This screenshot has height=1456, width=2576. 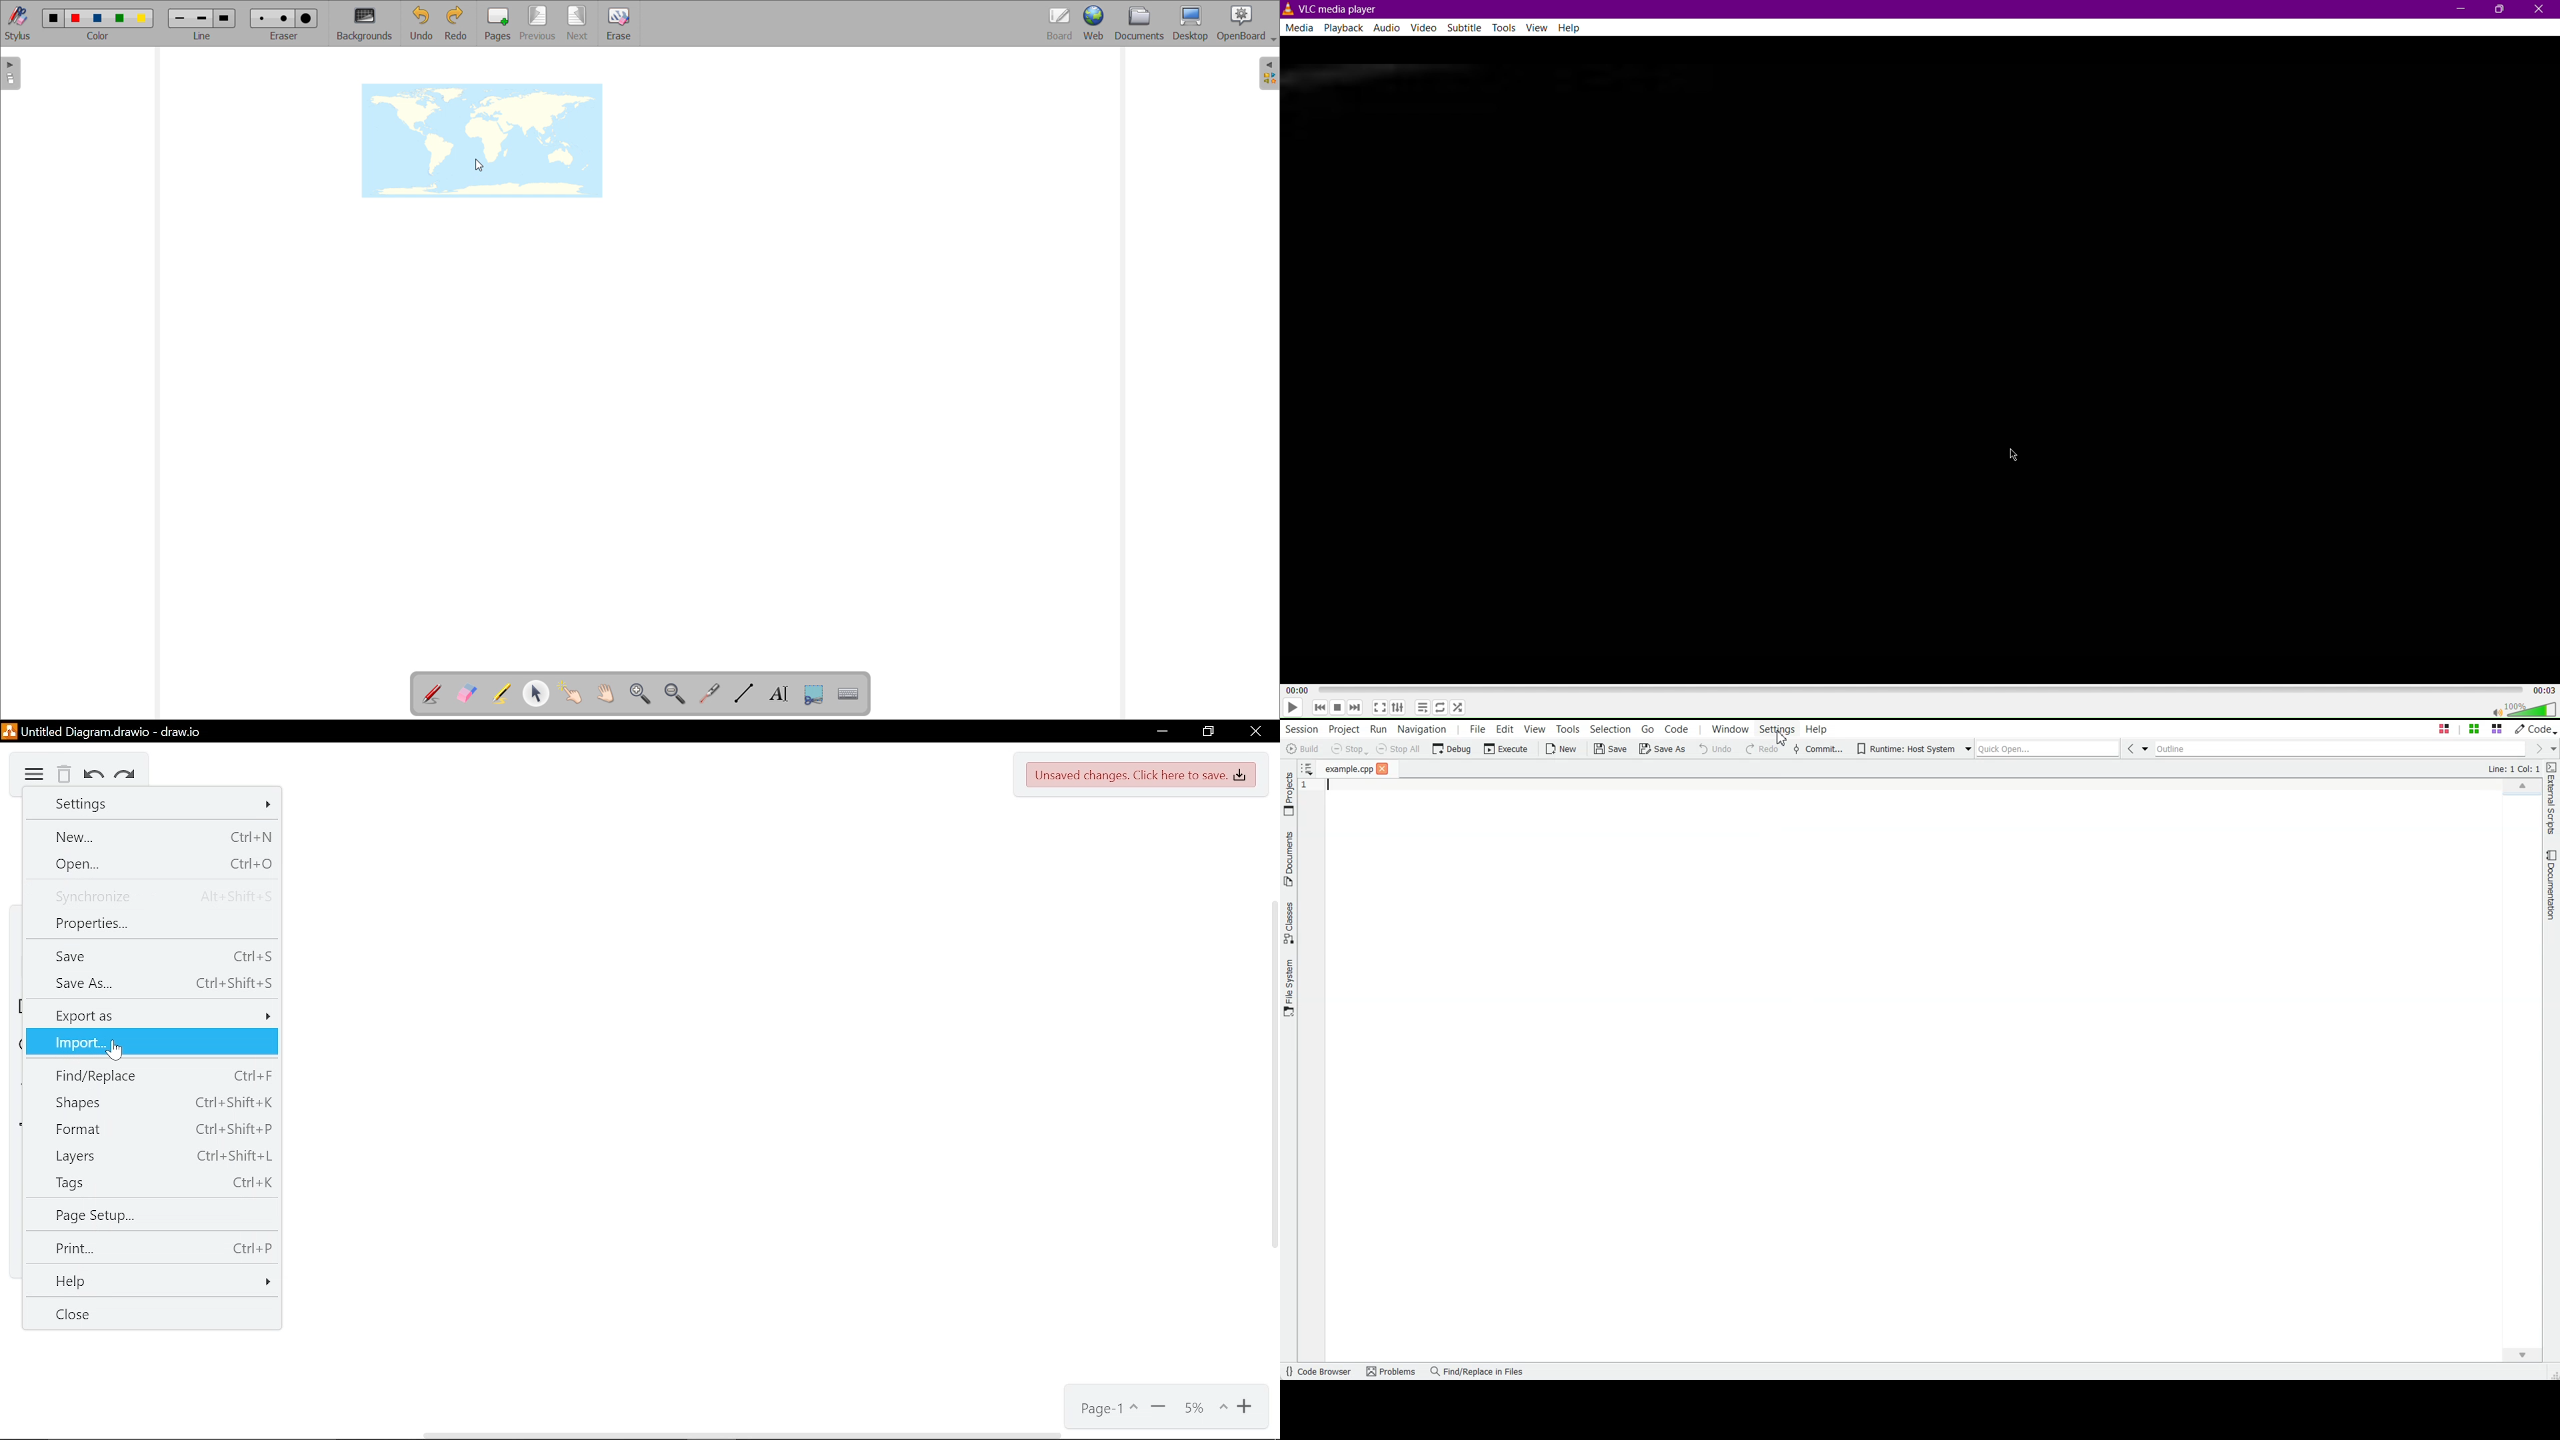 What do you see at coordinates (154, 1075) in the screenshot?
I see `find/Replace` at bounding box center [154, 1075].